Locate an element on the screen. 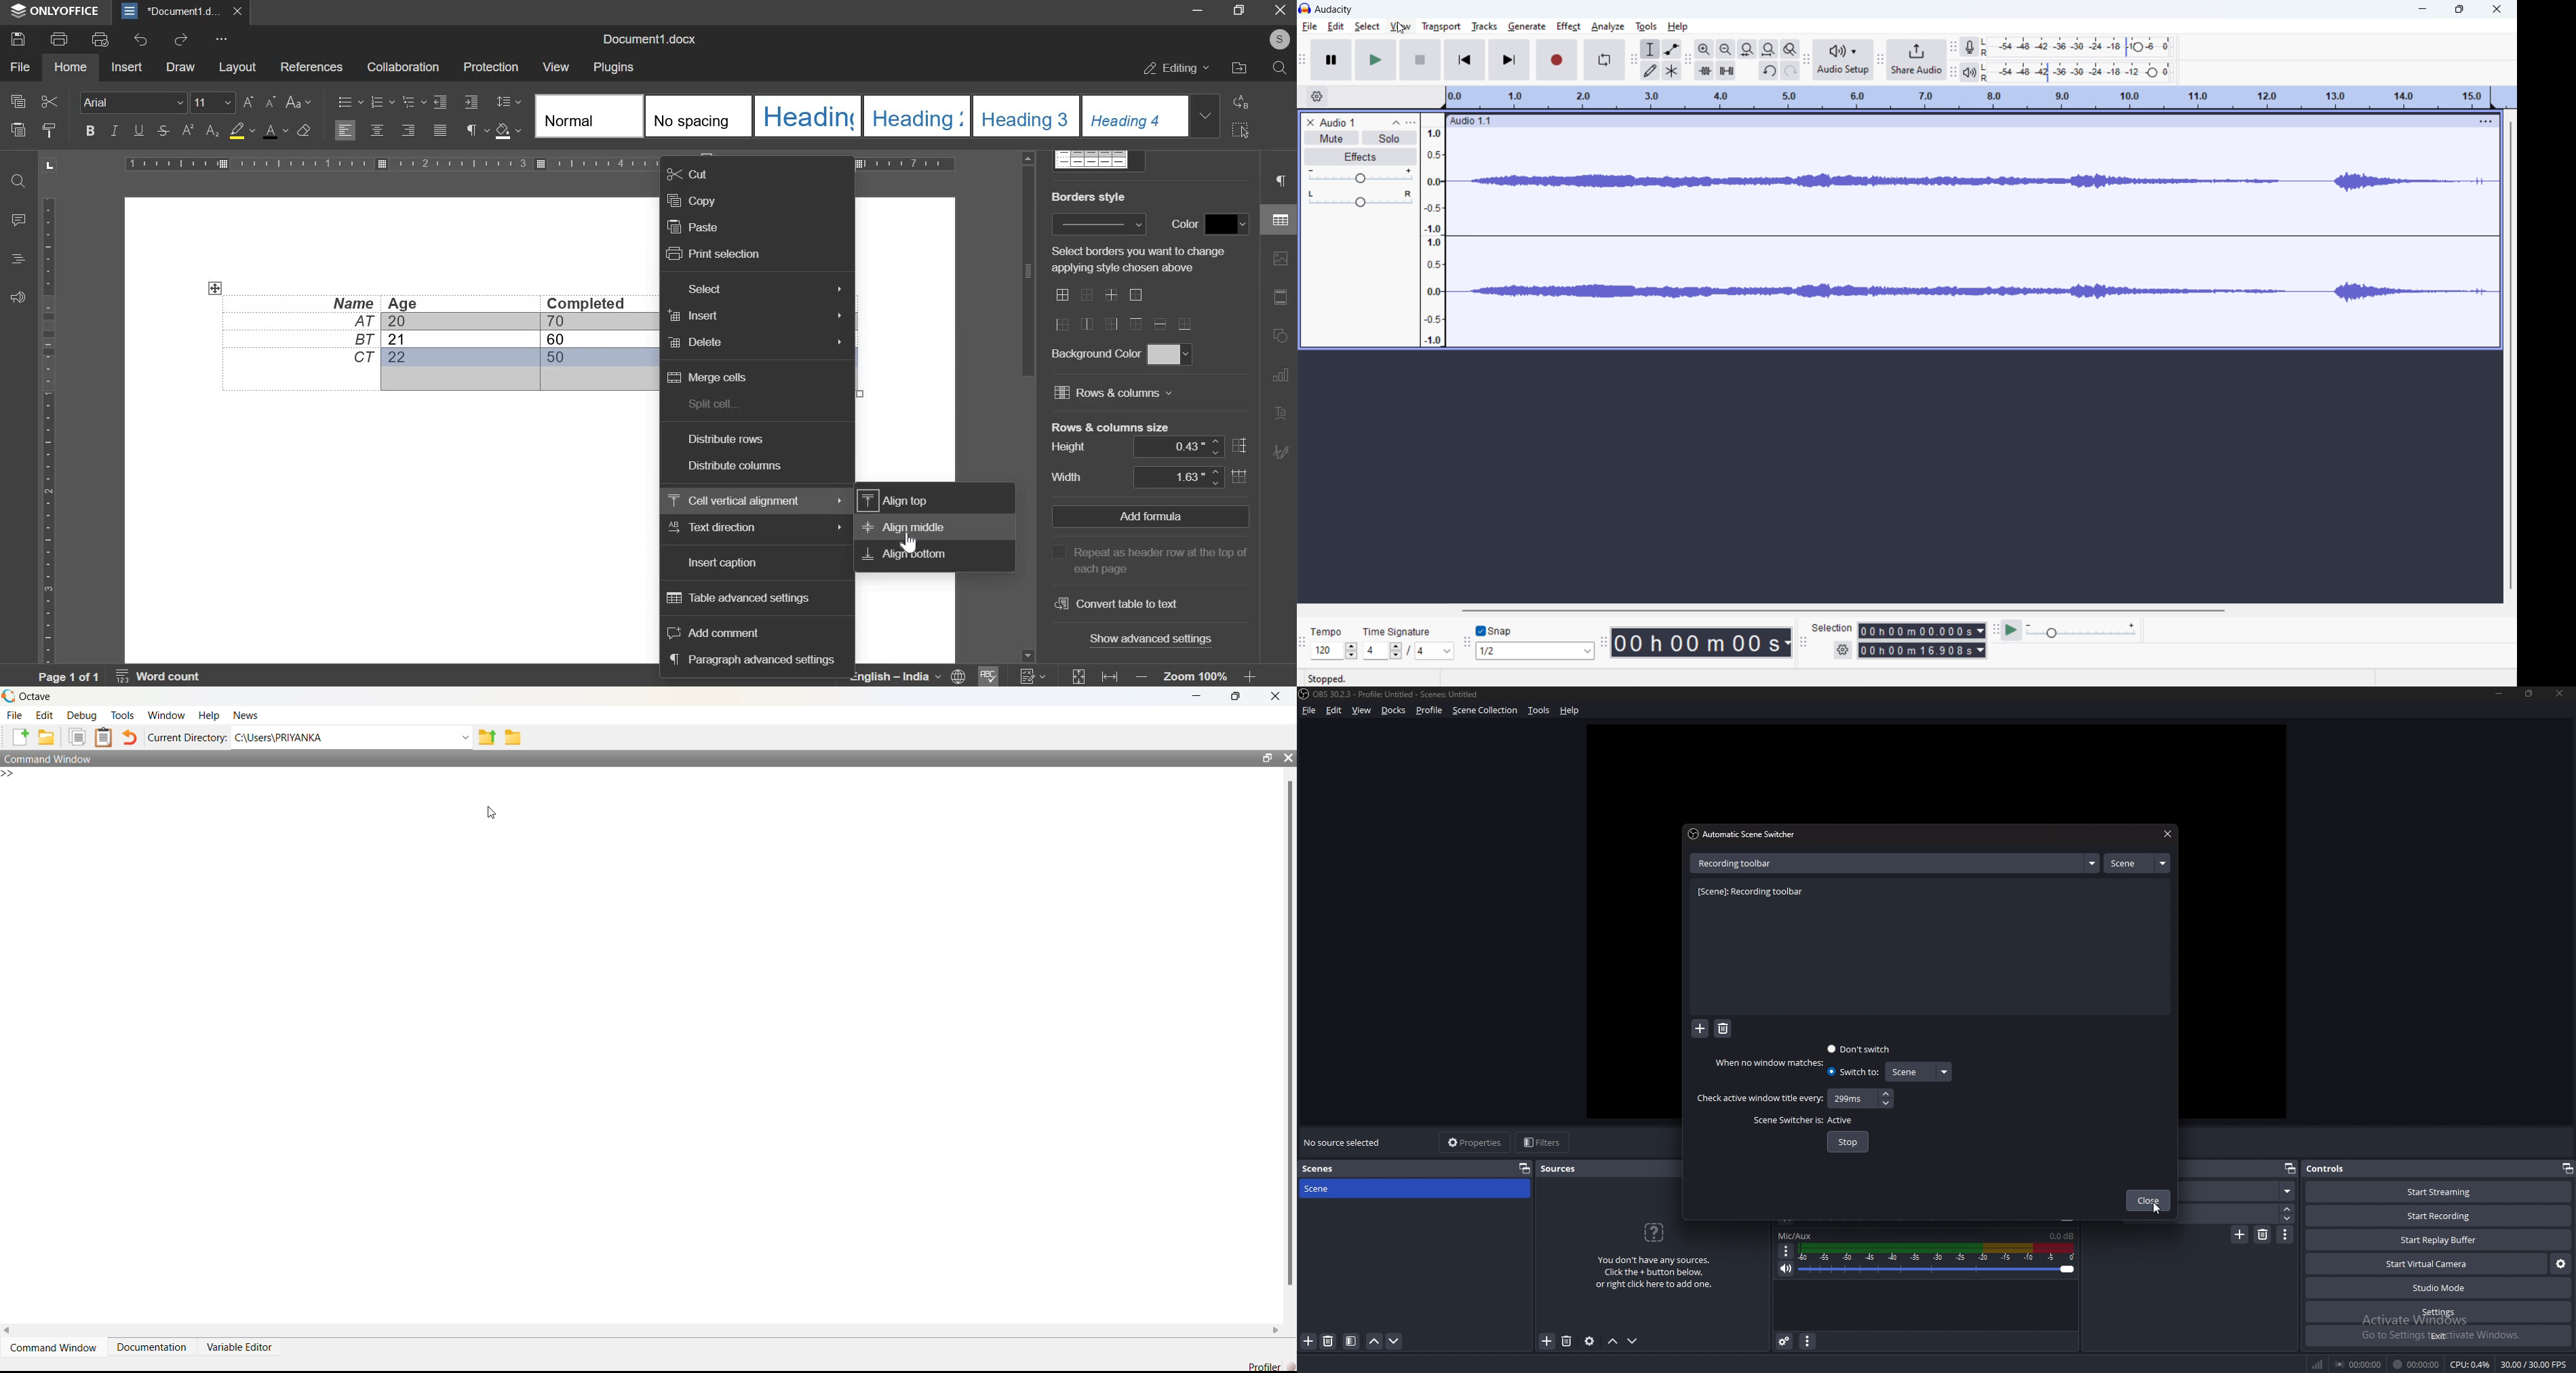 This screenshot has height=1400, width=2576. cpu is located at coordinates (2470, 1364).